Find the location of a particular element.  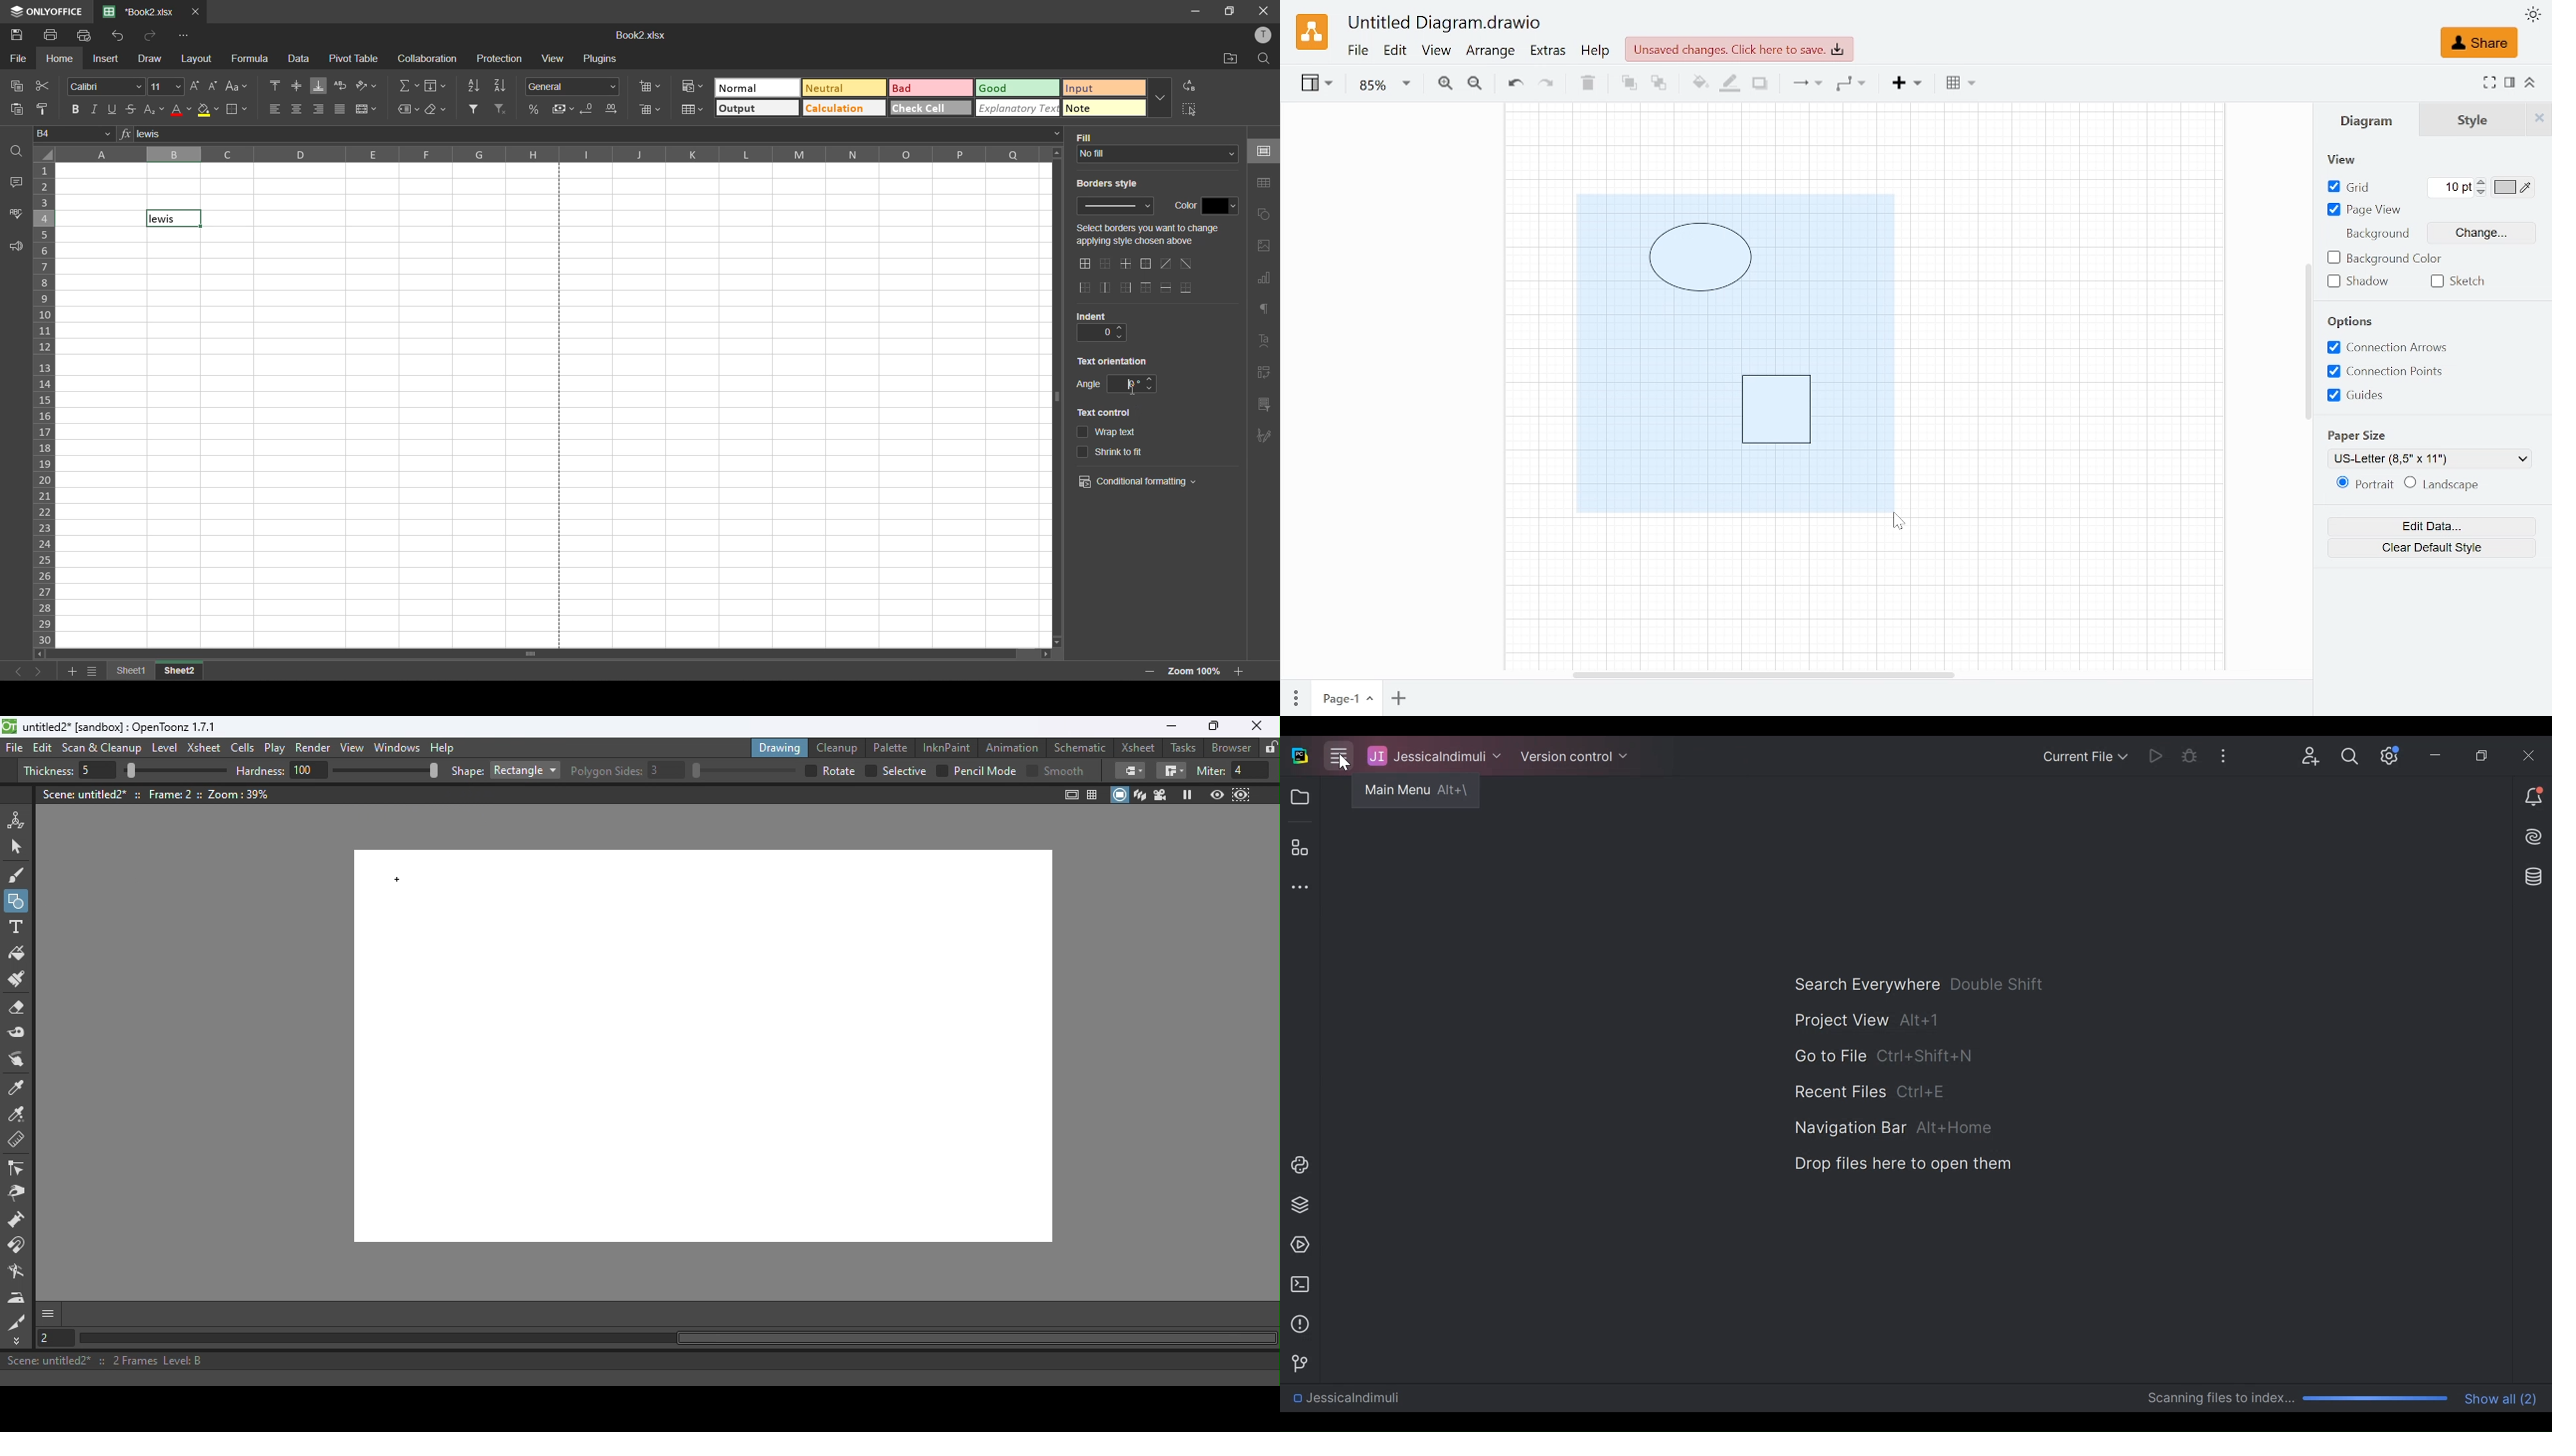

orientation is located at coordinates (366, 85).